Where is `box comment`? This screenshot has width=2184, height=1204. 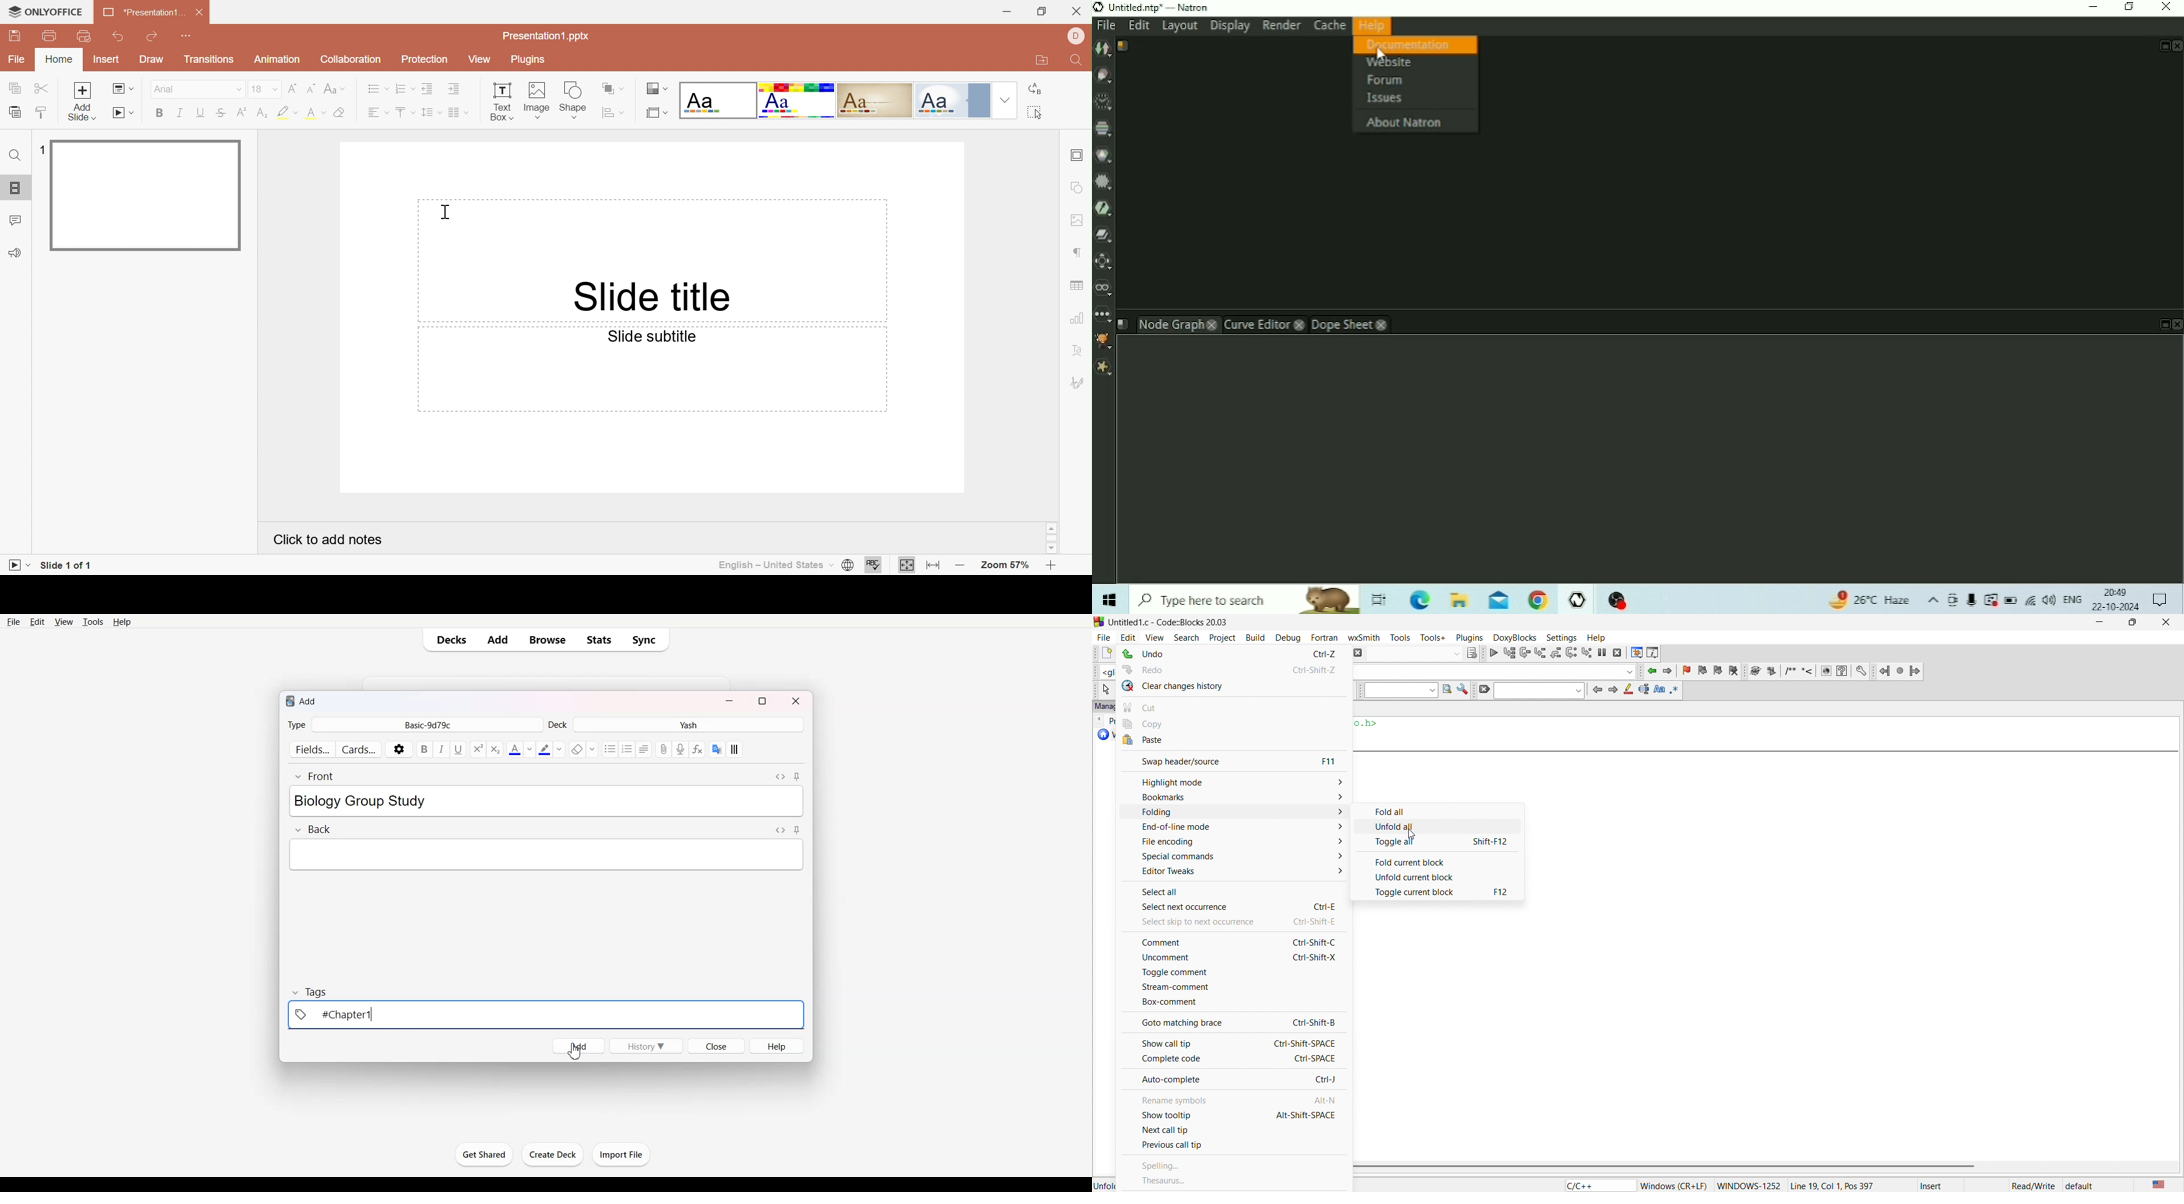
box comment is located at coordinates (1231, 1004).